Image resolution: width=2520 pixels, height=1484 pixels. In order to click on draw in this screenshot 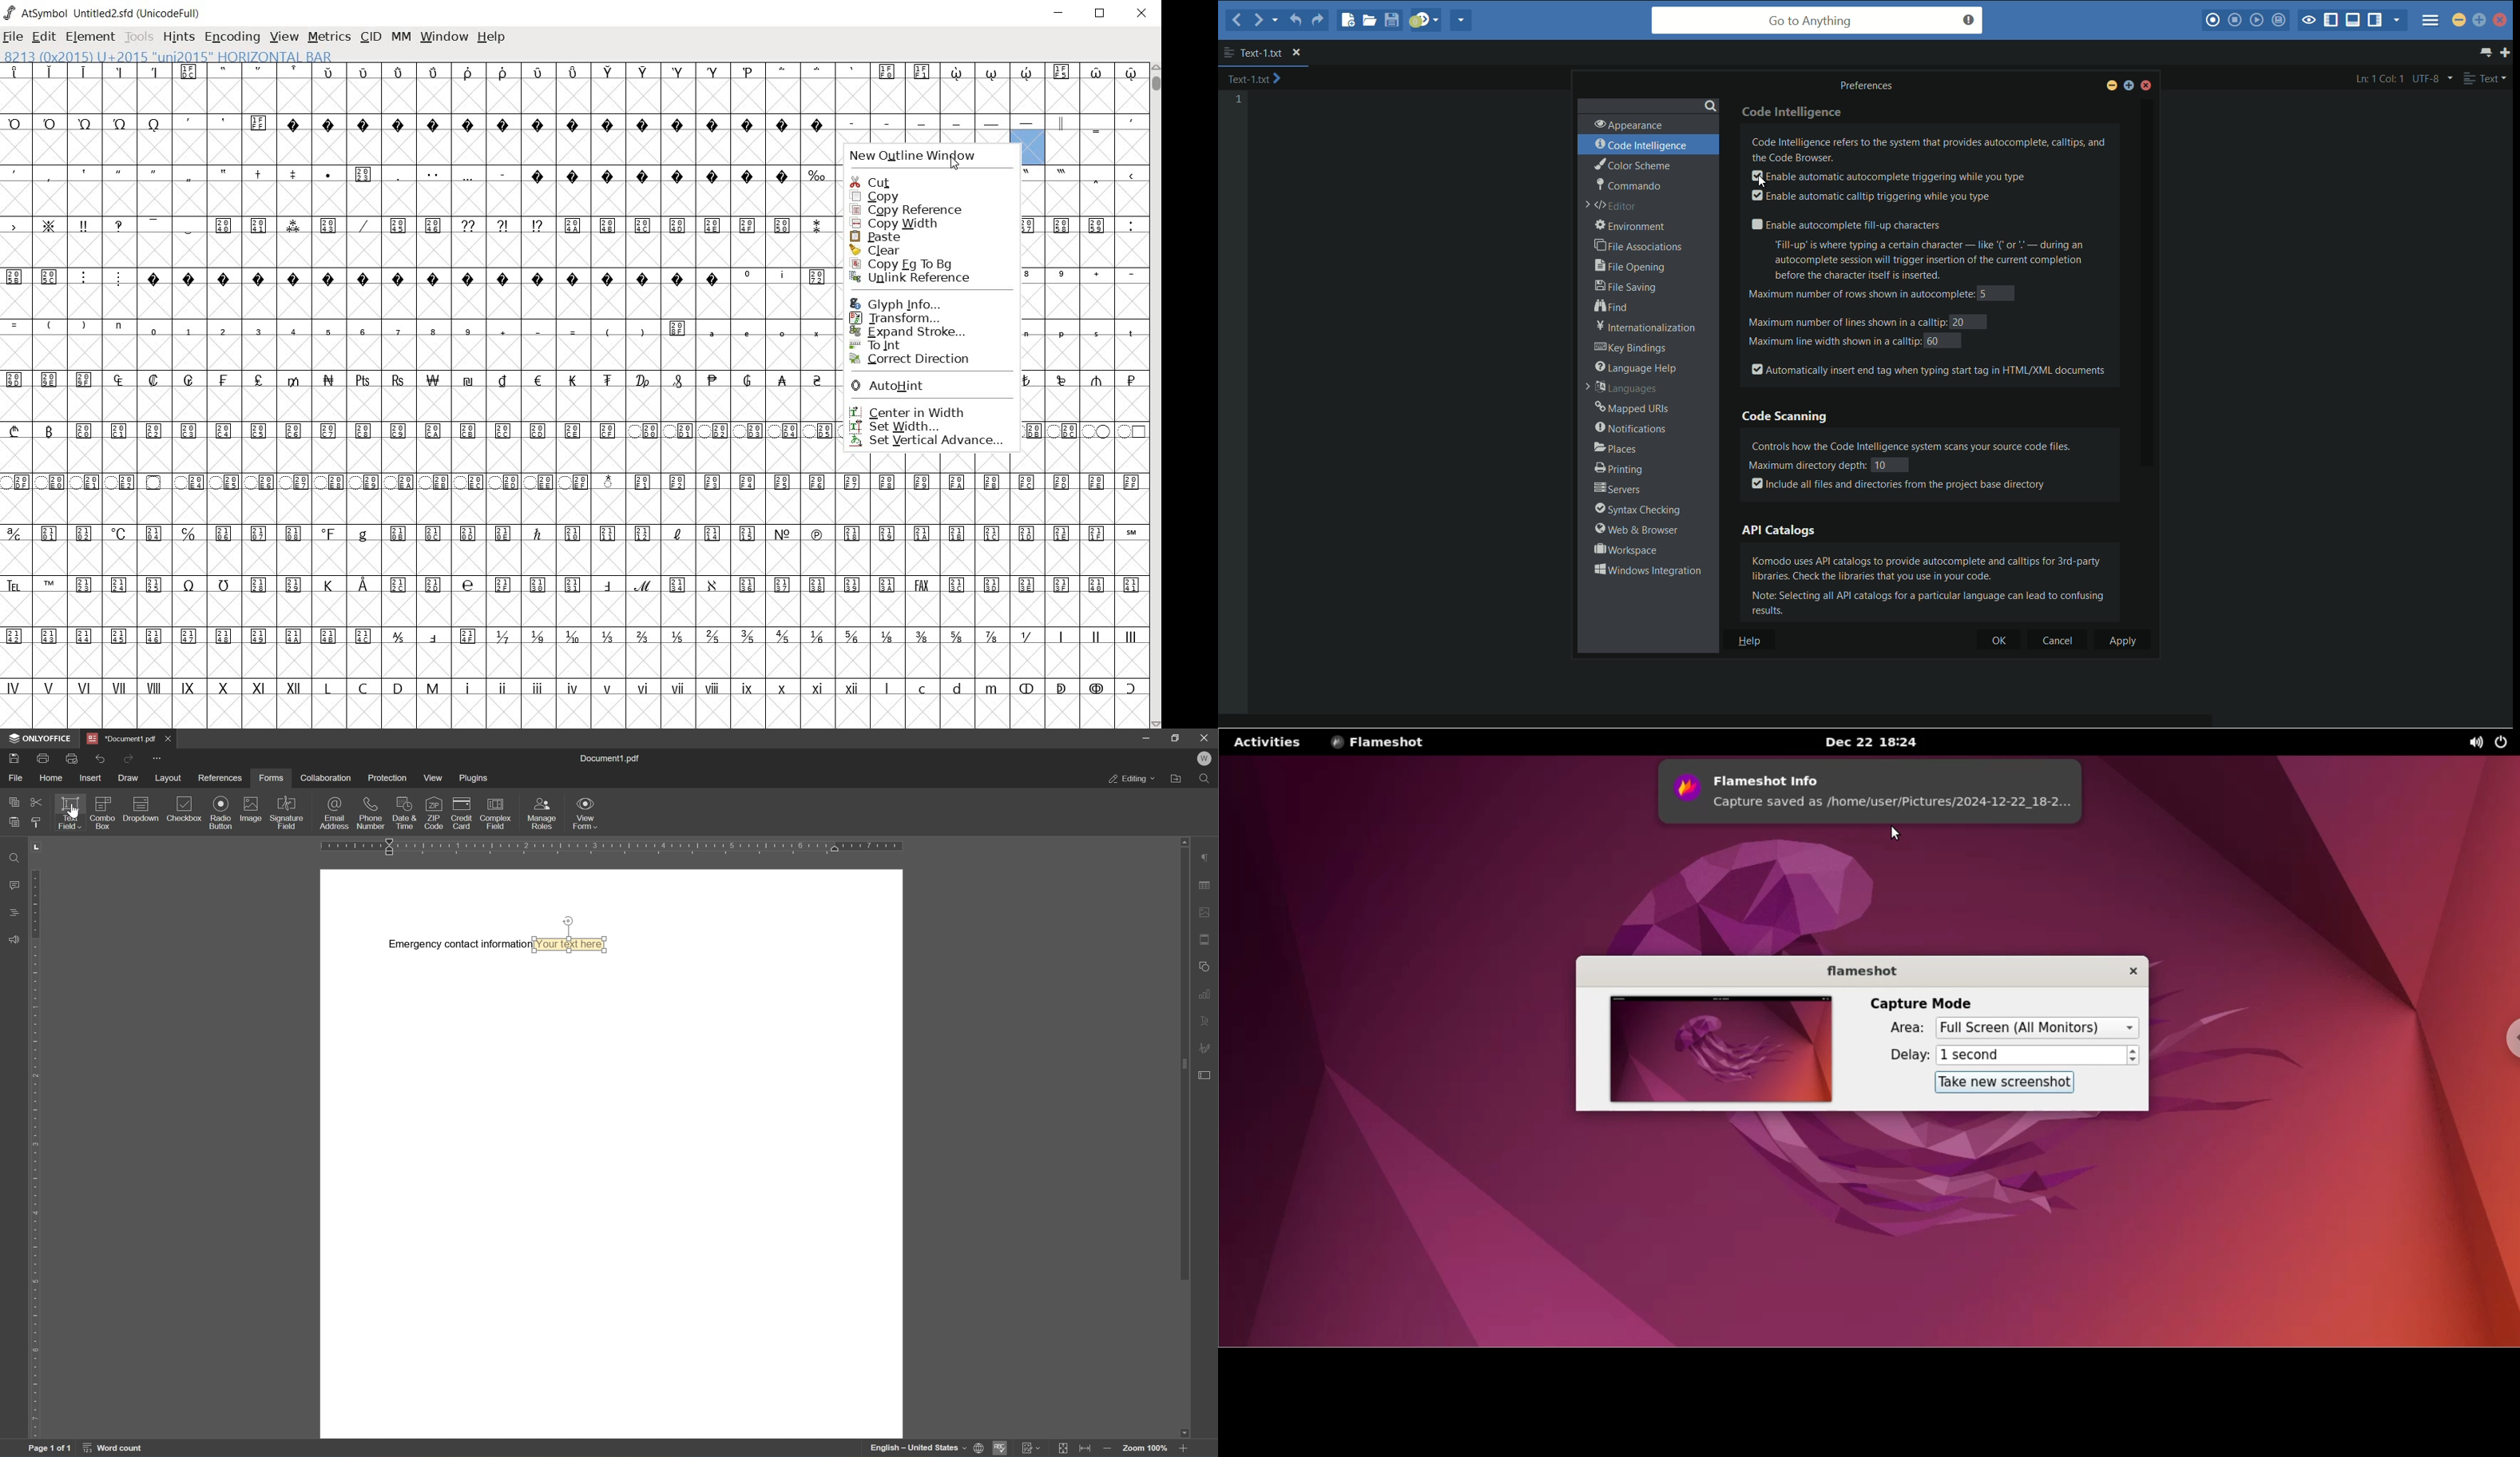, I will do `click(128, 777)`.